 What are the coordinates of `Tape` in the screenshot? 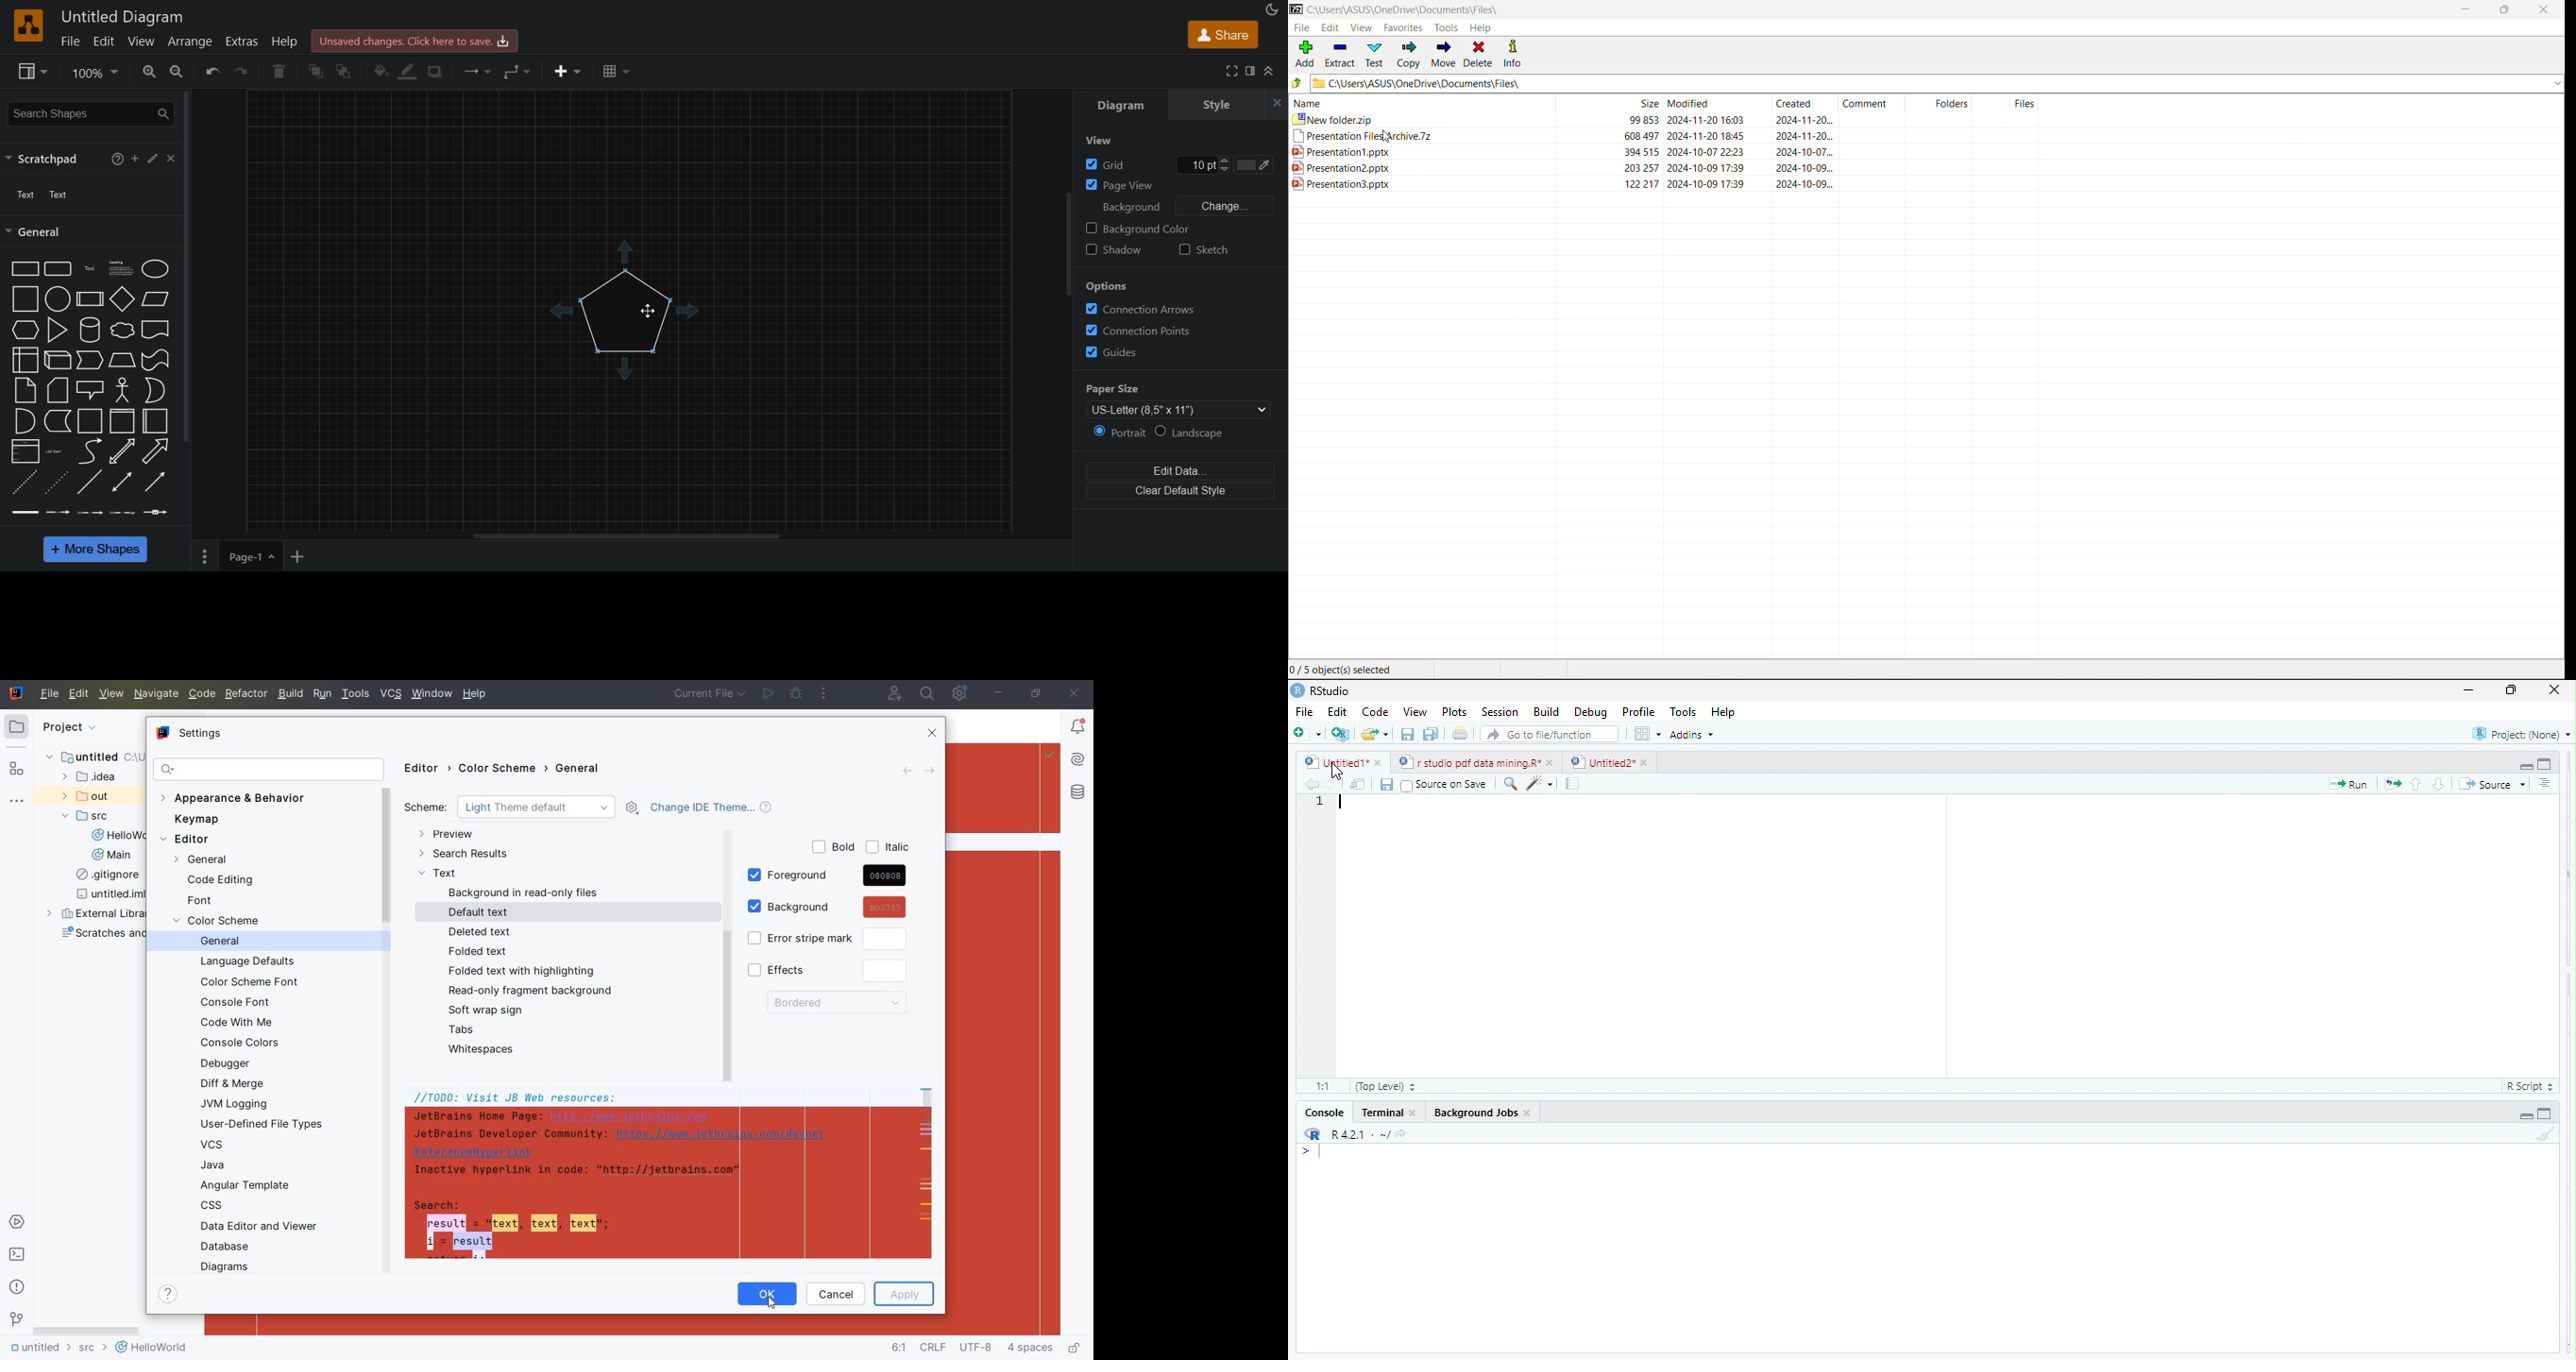 It's located at (155, 360).